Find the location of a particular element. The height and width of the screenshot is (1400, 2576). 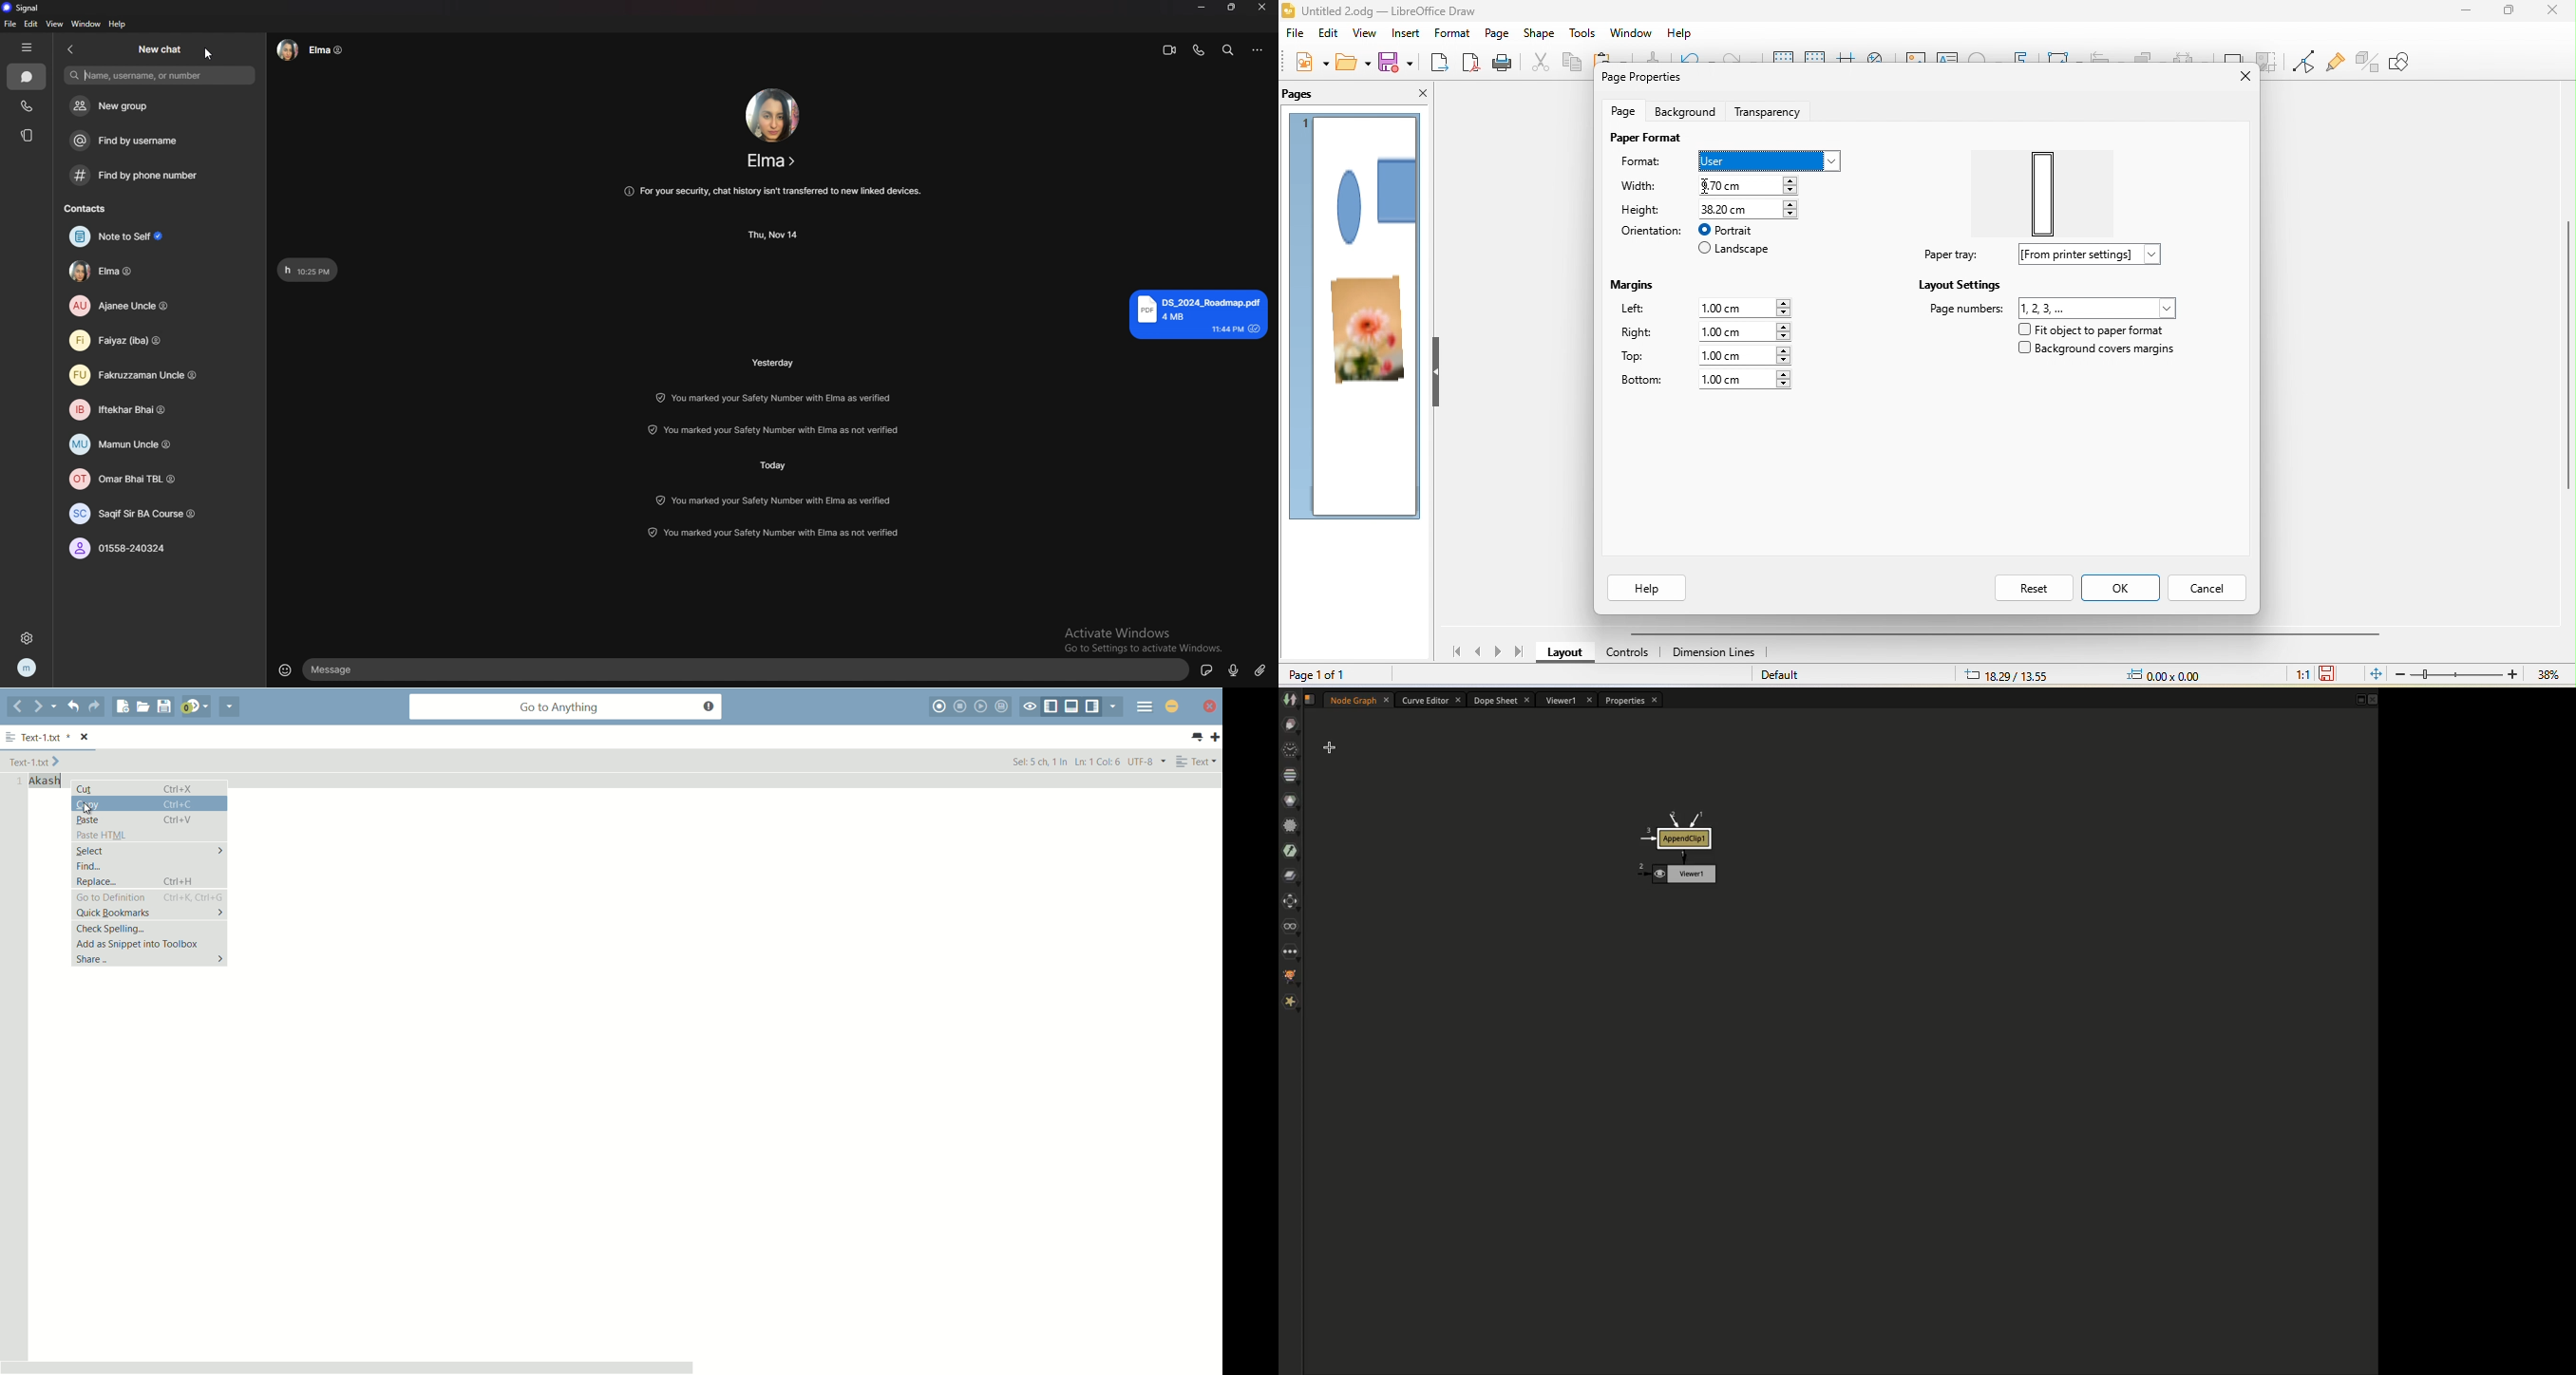

1.00 cm is located at coordinates (1755, 307).